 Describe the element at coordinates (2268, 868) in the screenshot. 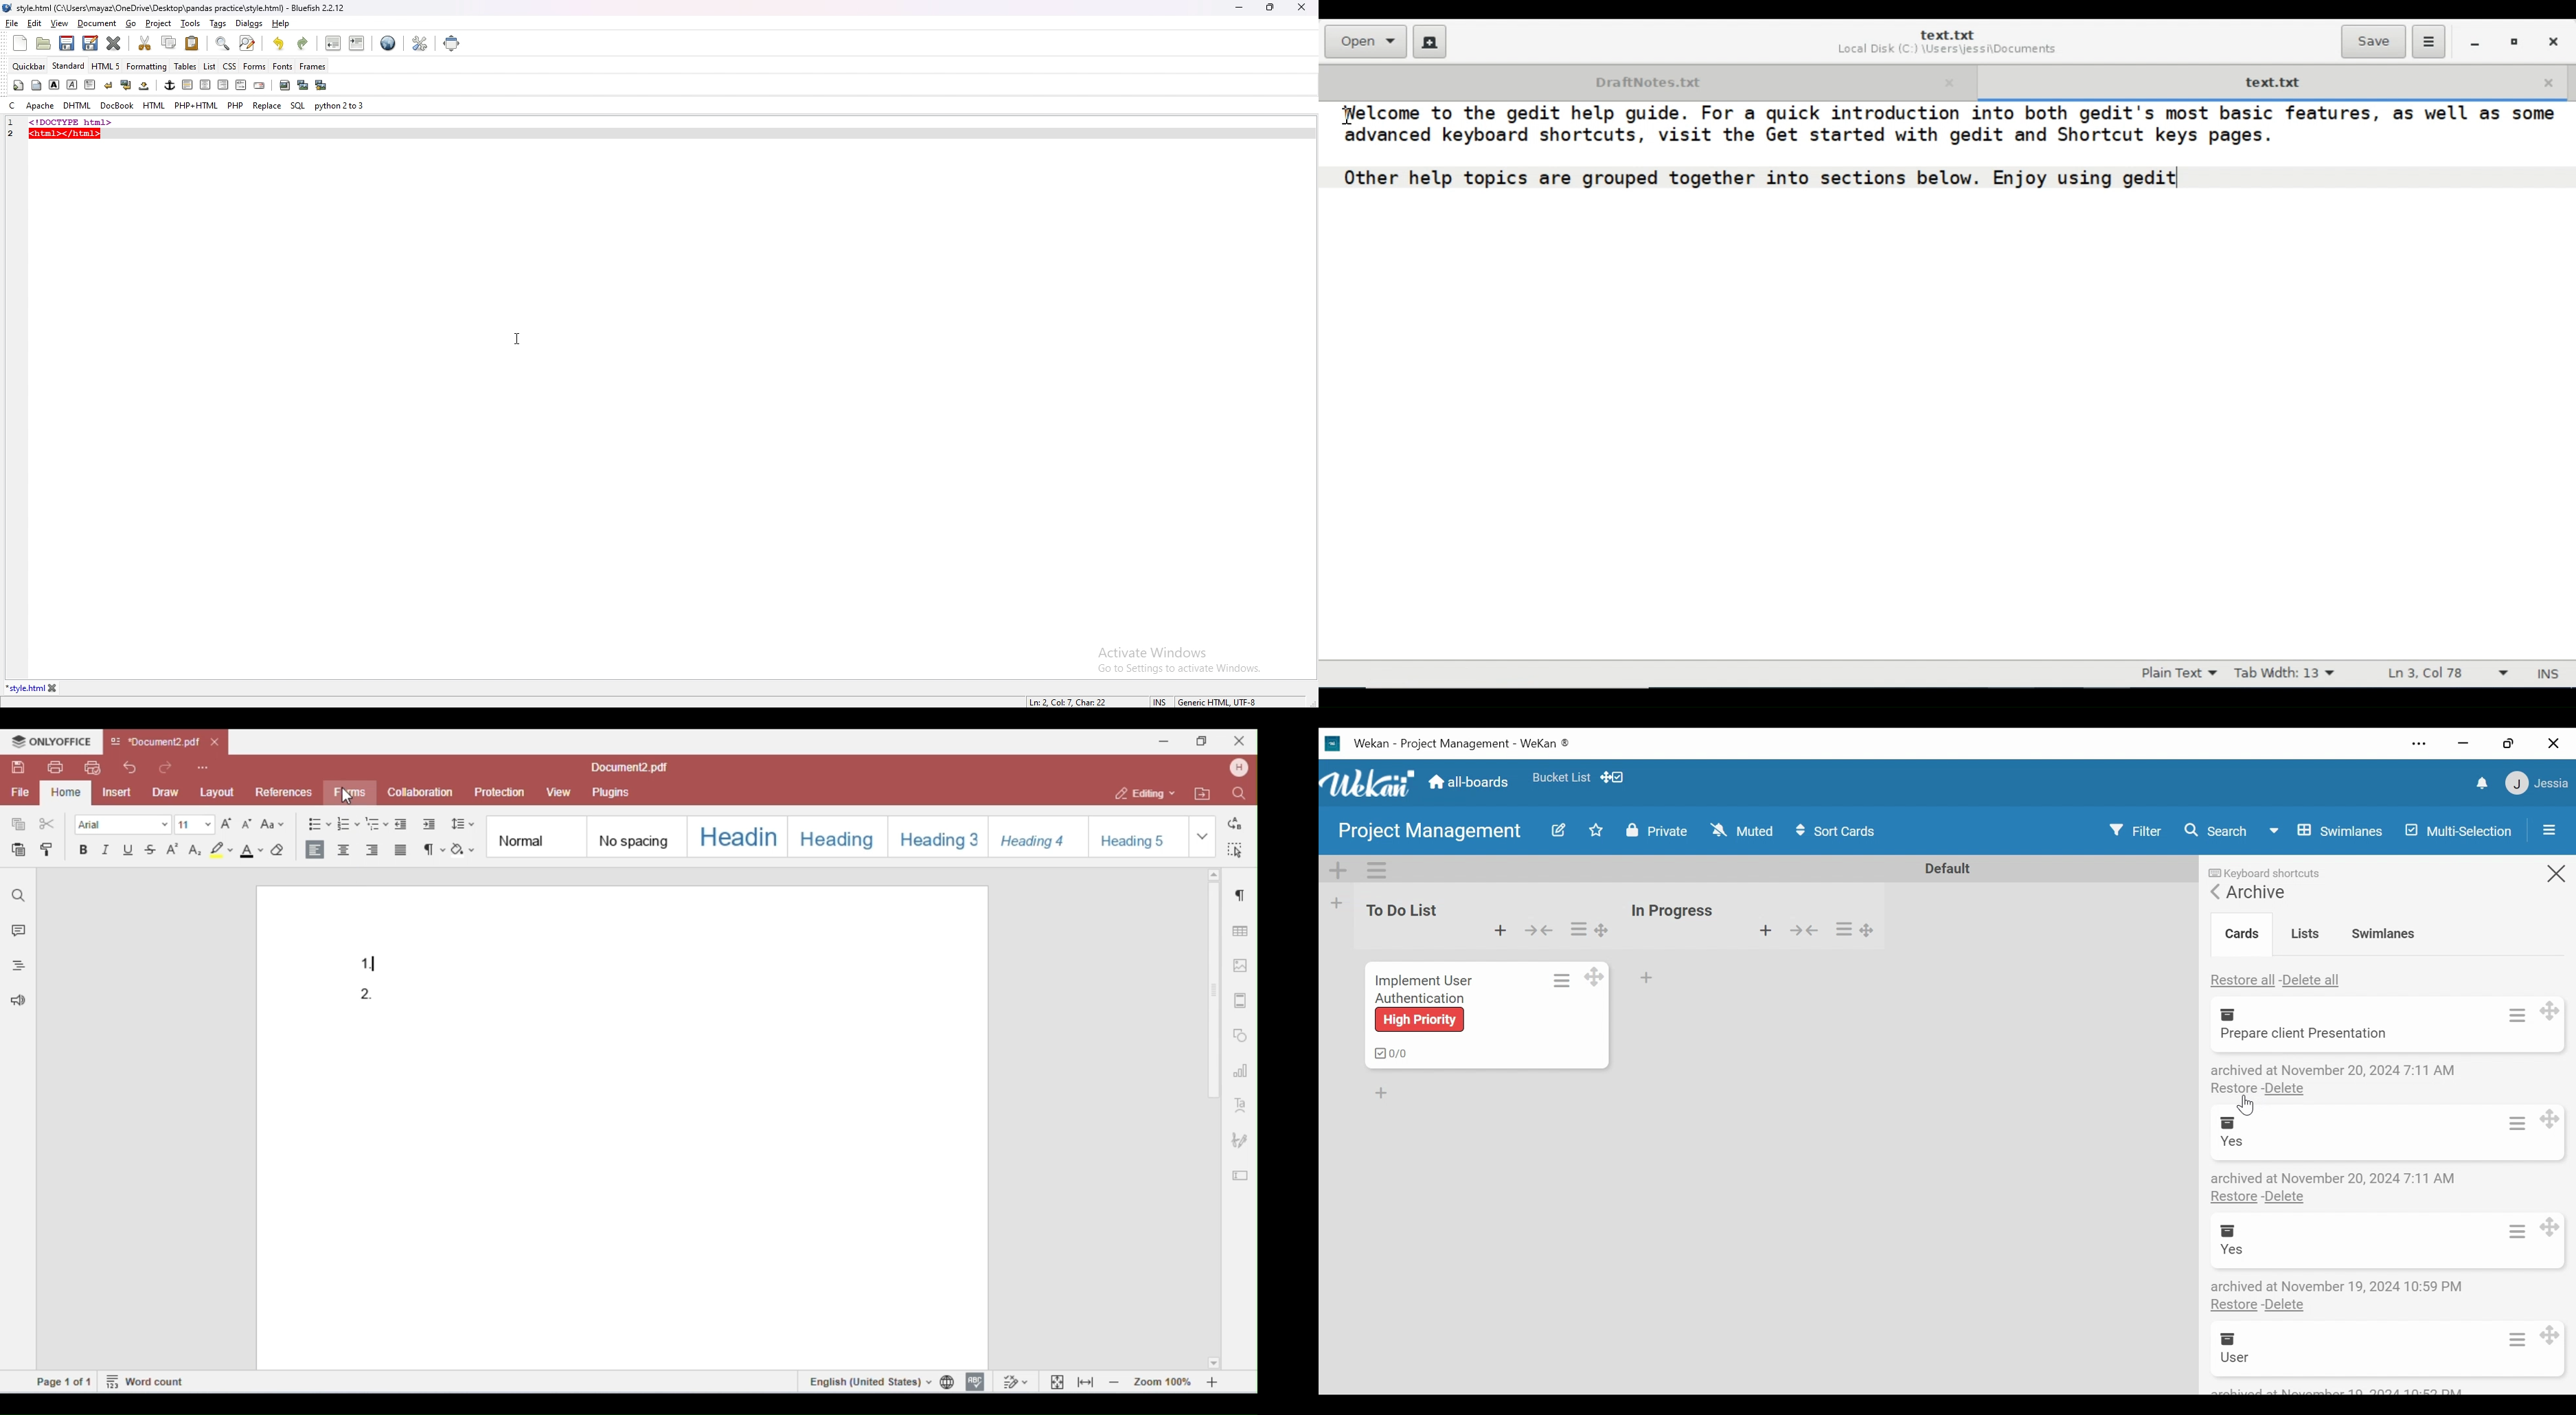

I see `keyboard shortcuts` at that location.